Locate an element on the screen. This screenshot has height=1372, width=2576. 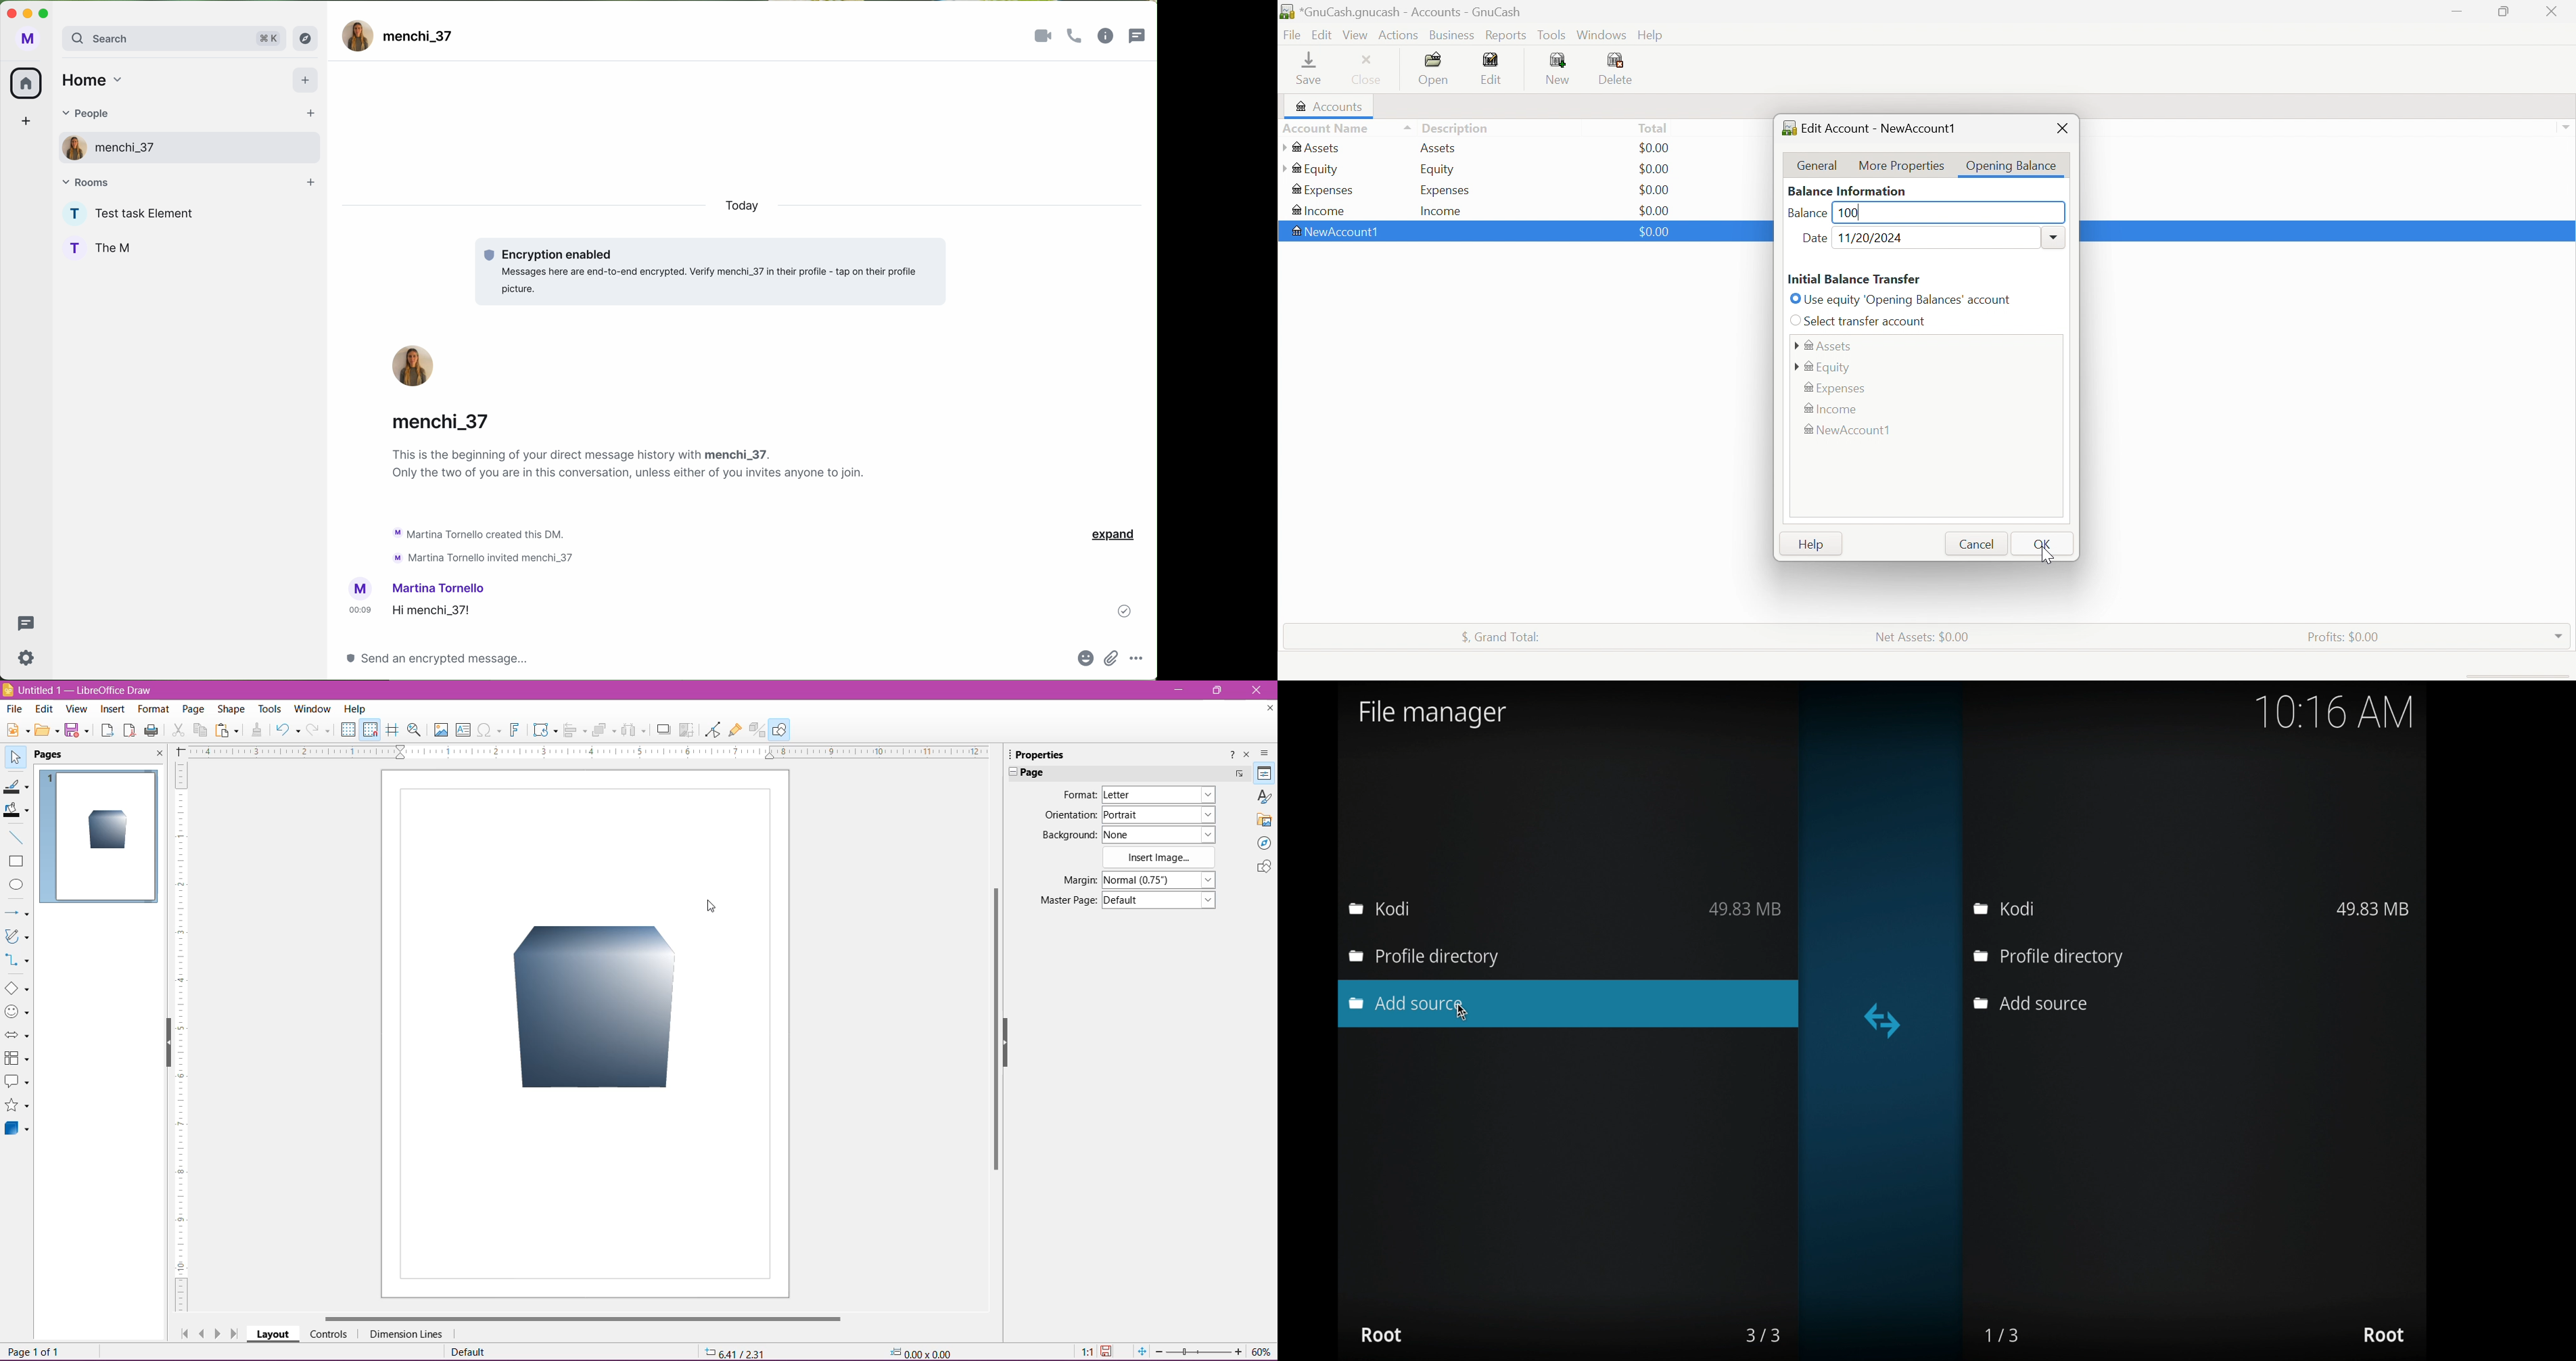
hour is located at coordinates (360, 609).